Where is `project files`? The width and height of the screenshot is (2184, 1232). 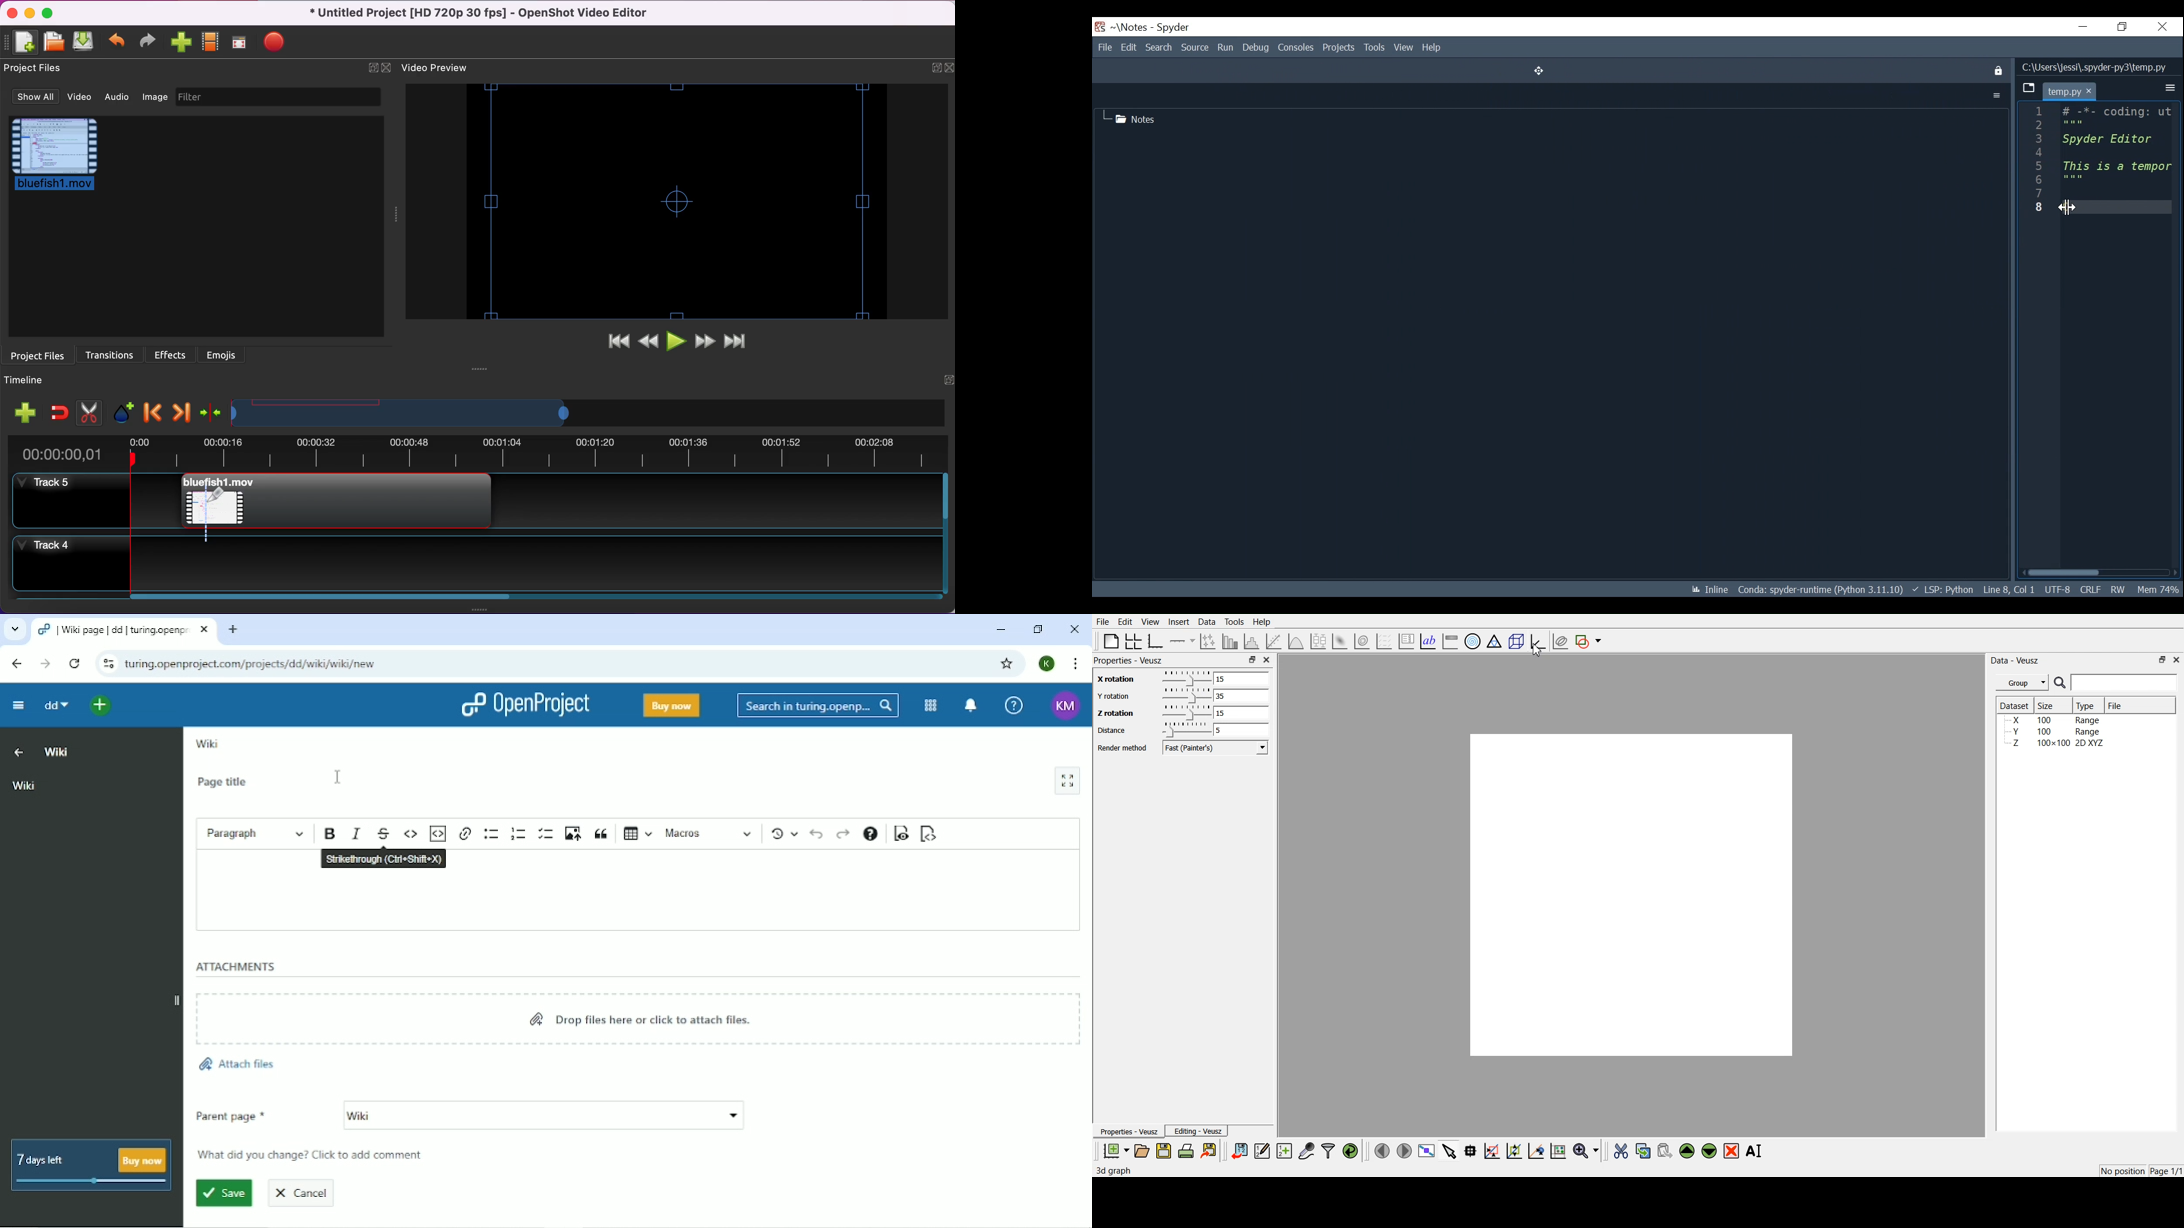 project files is located at coordinates (34, 71).